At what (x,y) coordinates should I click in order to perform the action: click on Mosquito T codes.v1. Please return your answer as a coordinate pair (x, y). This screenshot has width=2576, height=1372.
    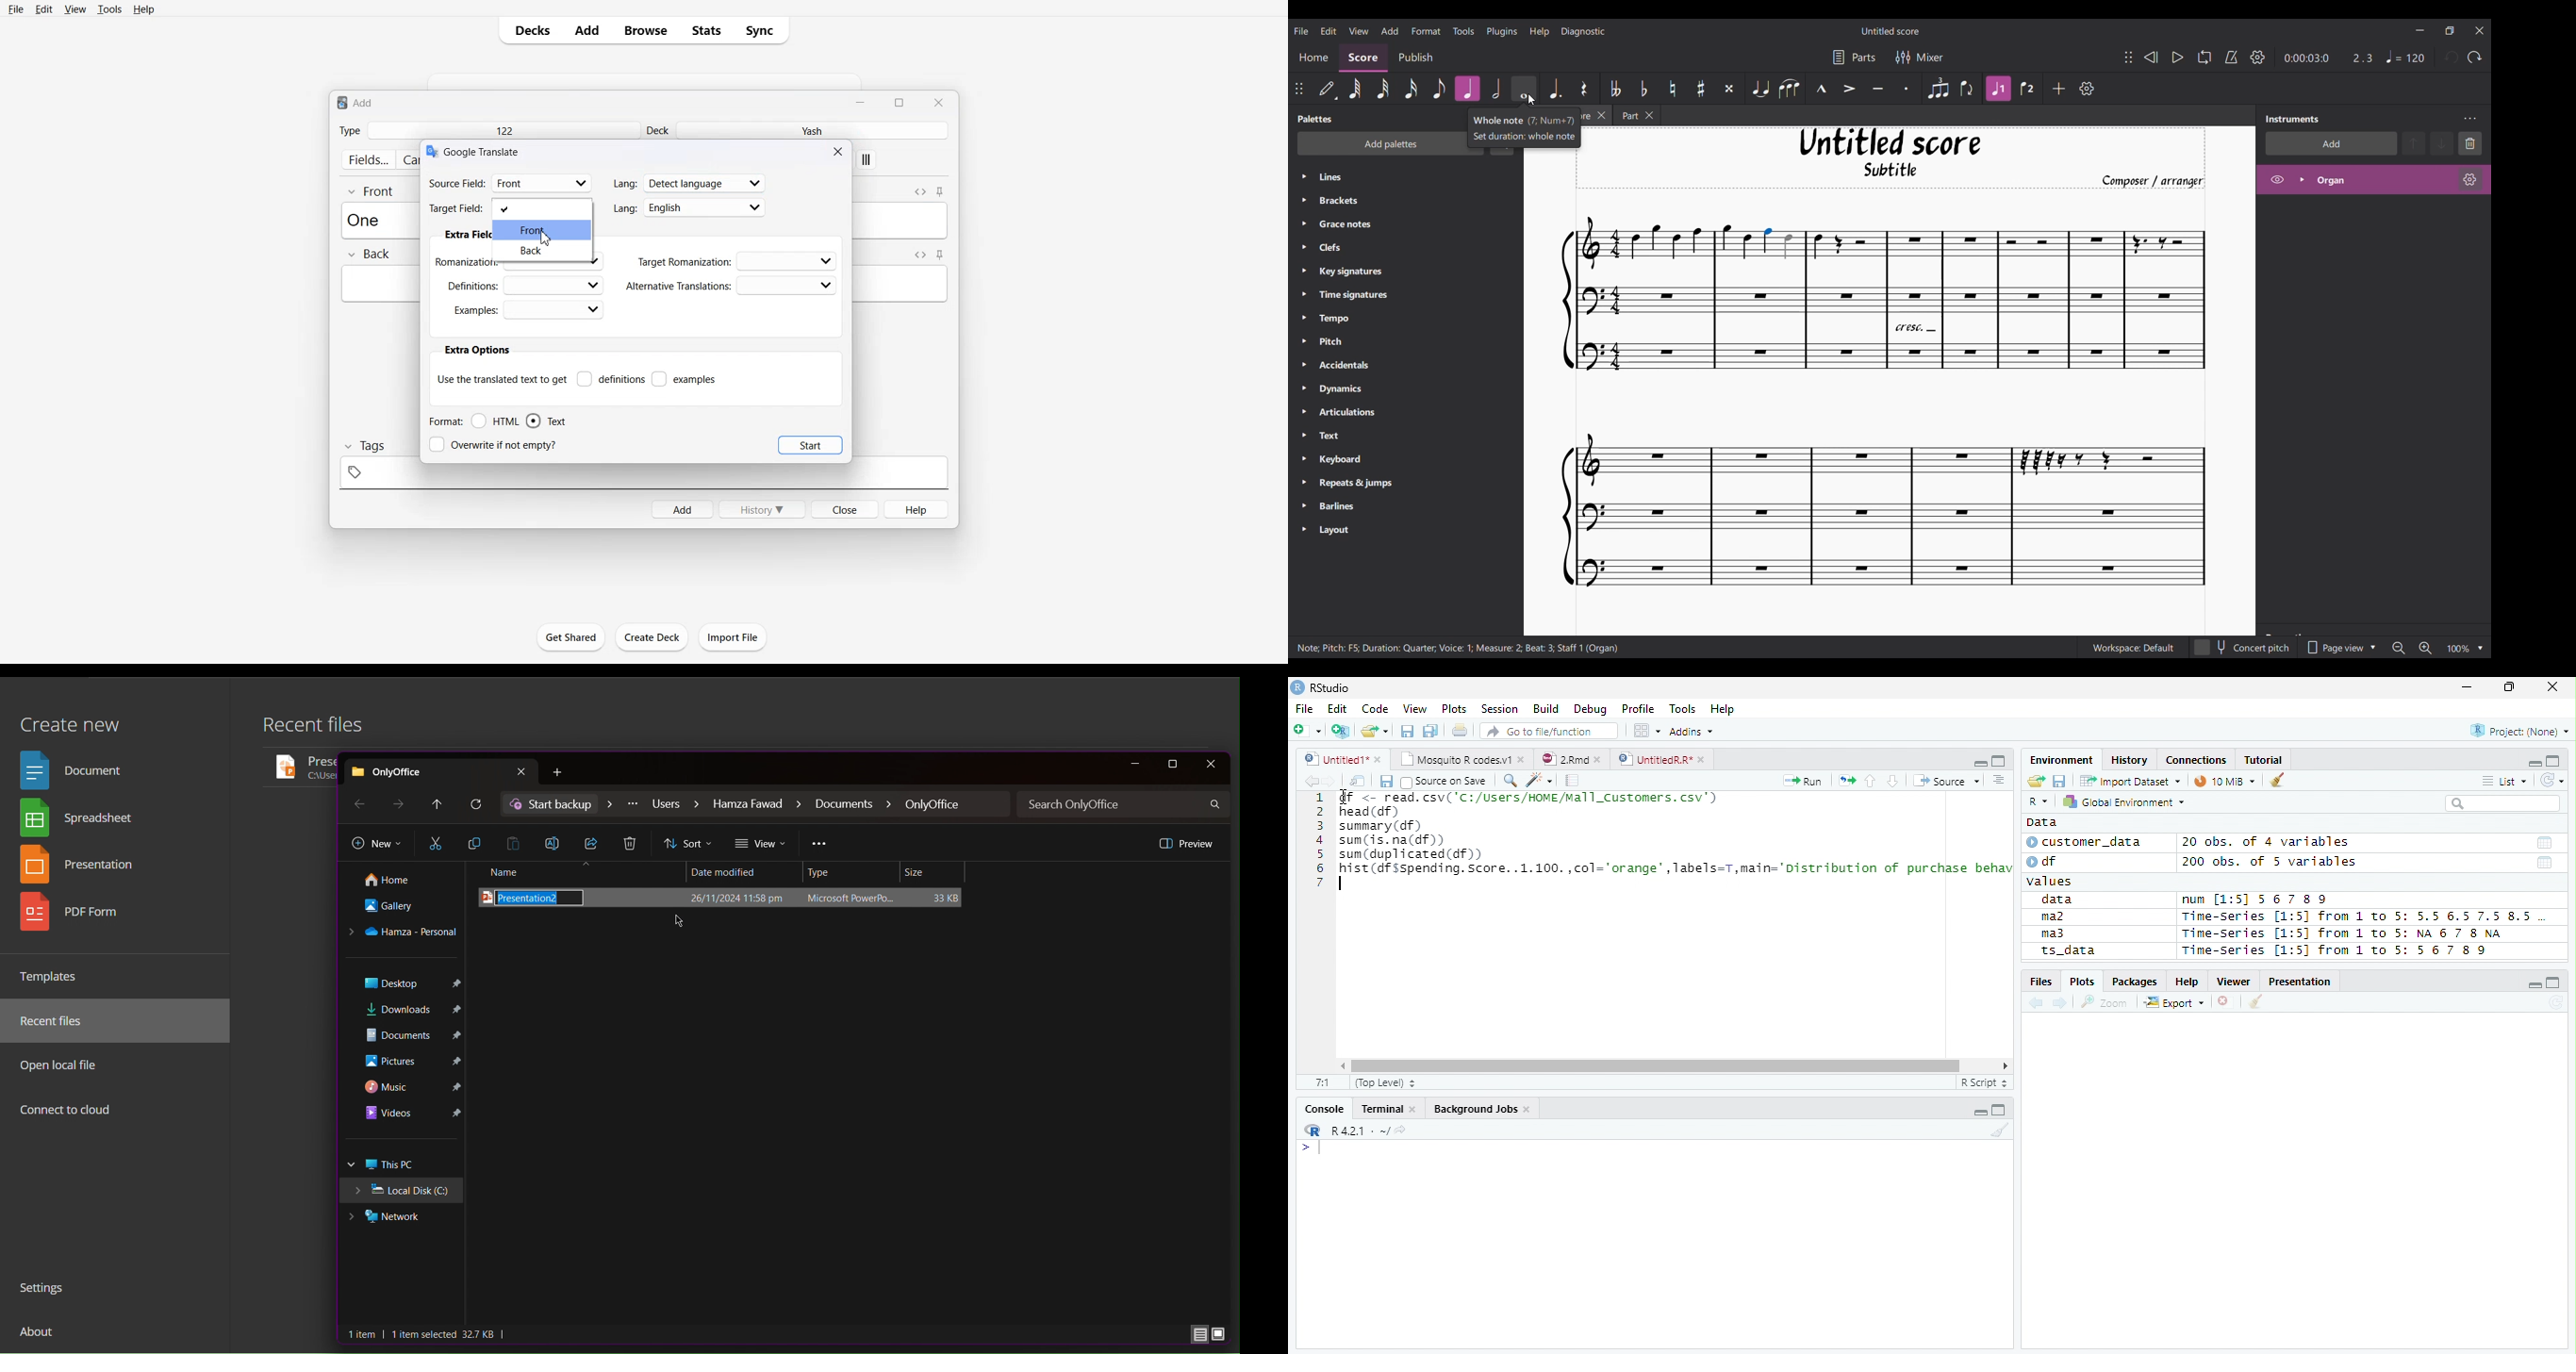
    Looking at the image, I should click on (1462, 760).